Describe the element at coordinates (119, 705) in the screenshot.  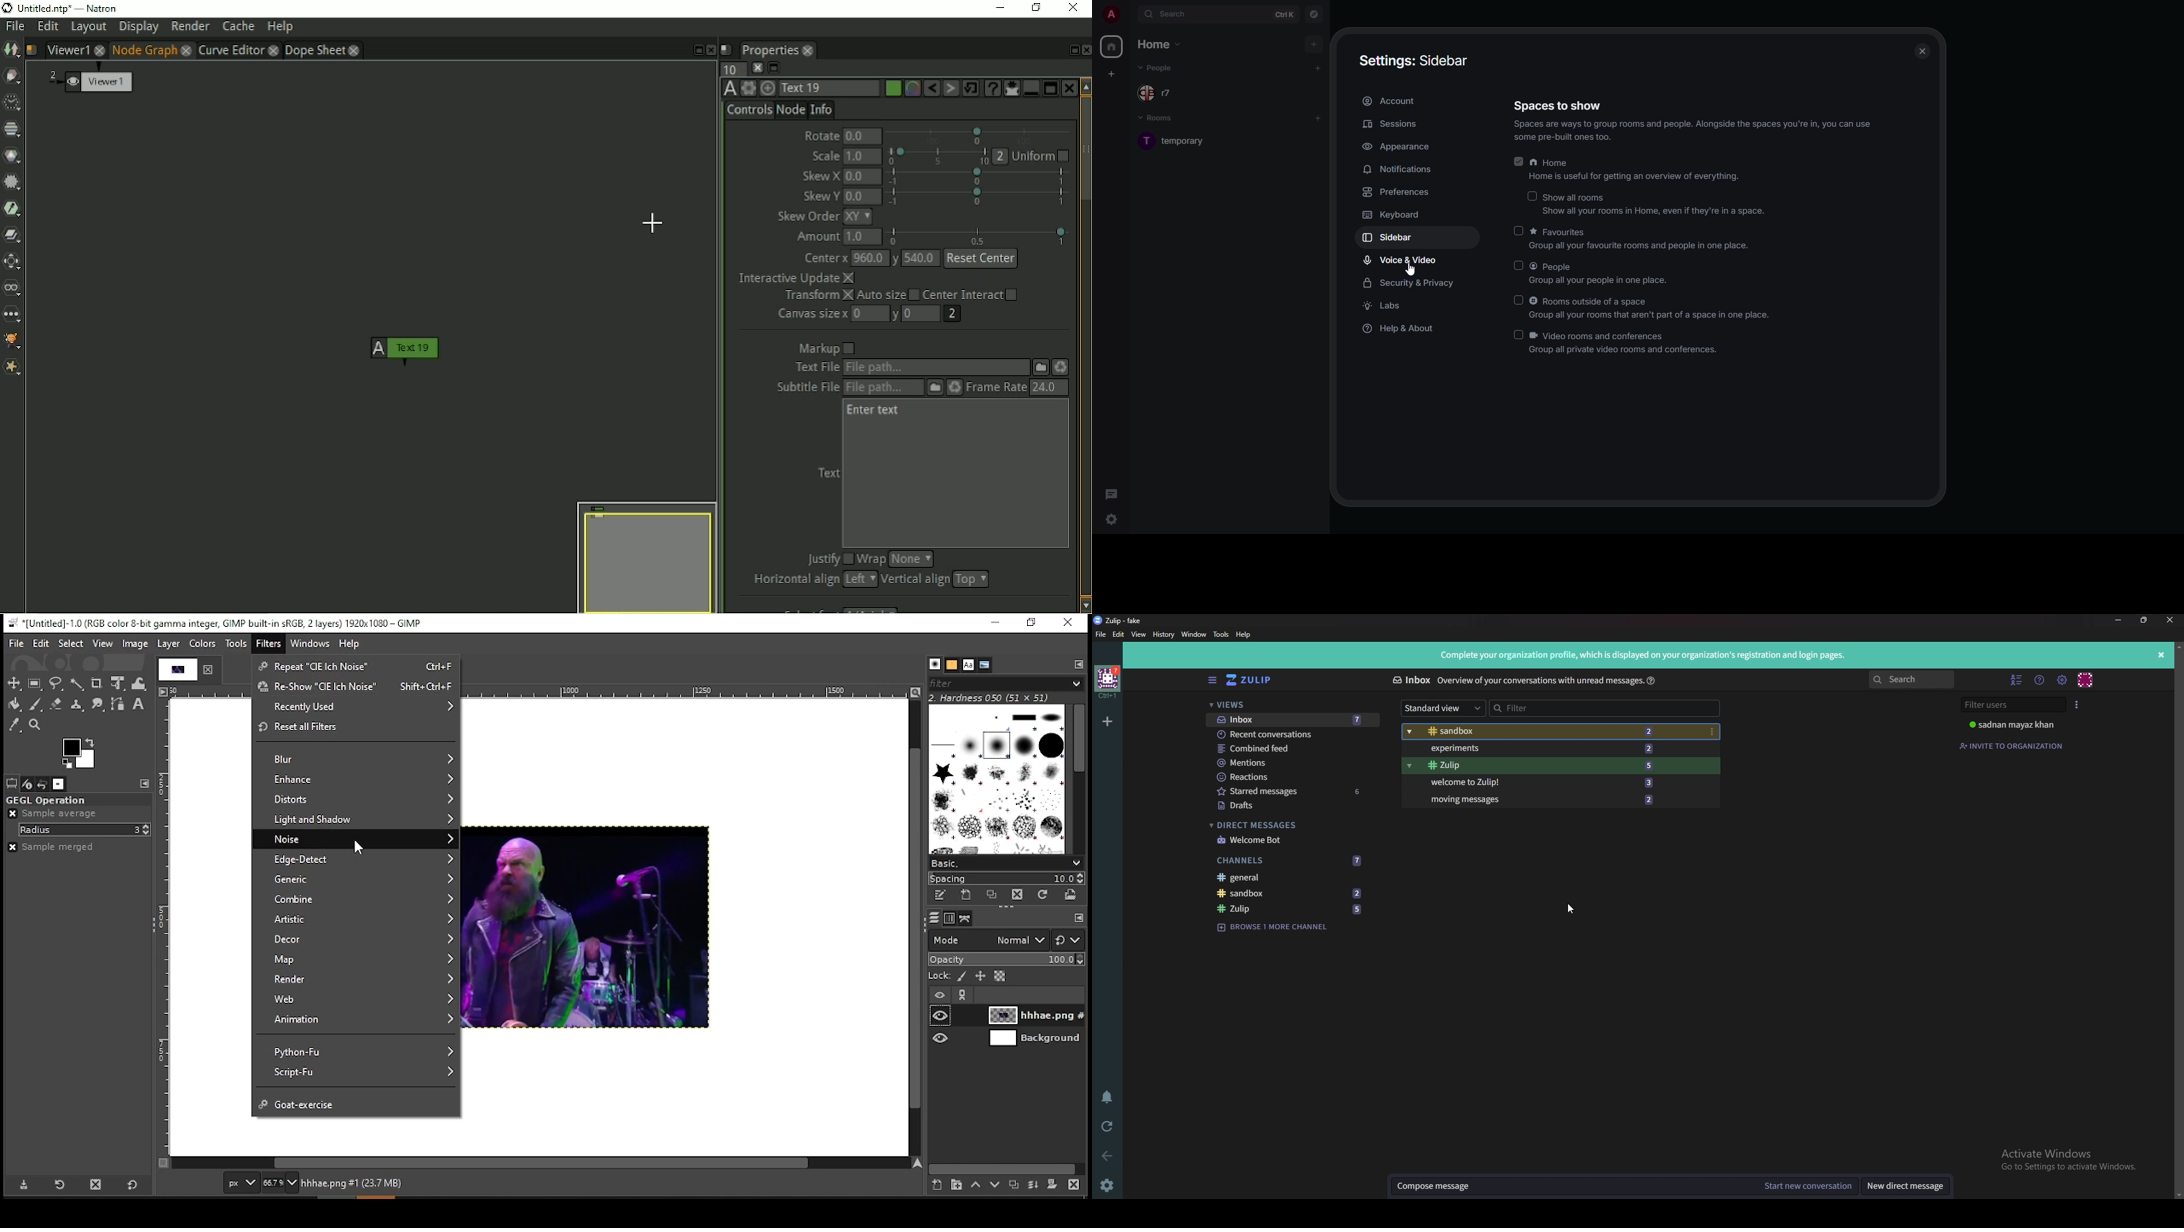
I see `paths tool` at that location.